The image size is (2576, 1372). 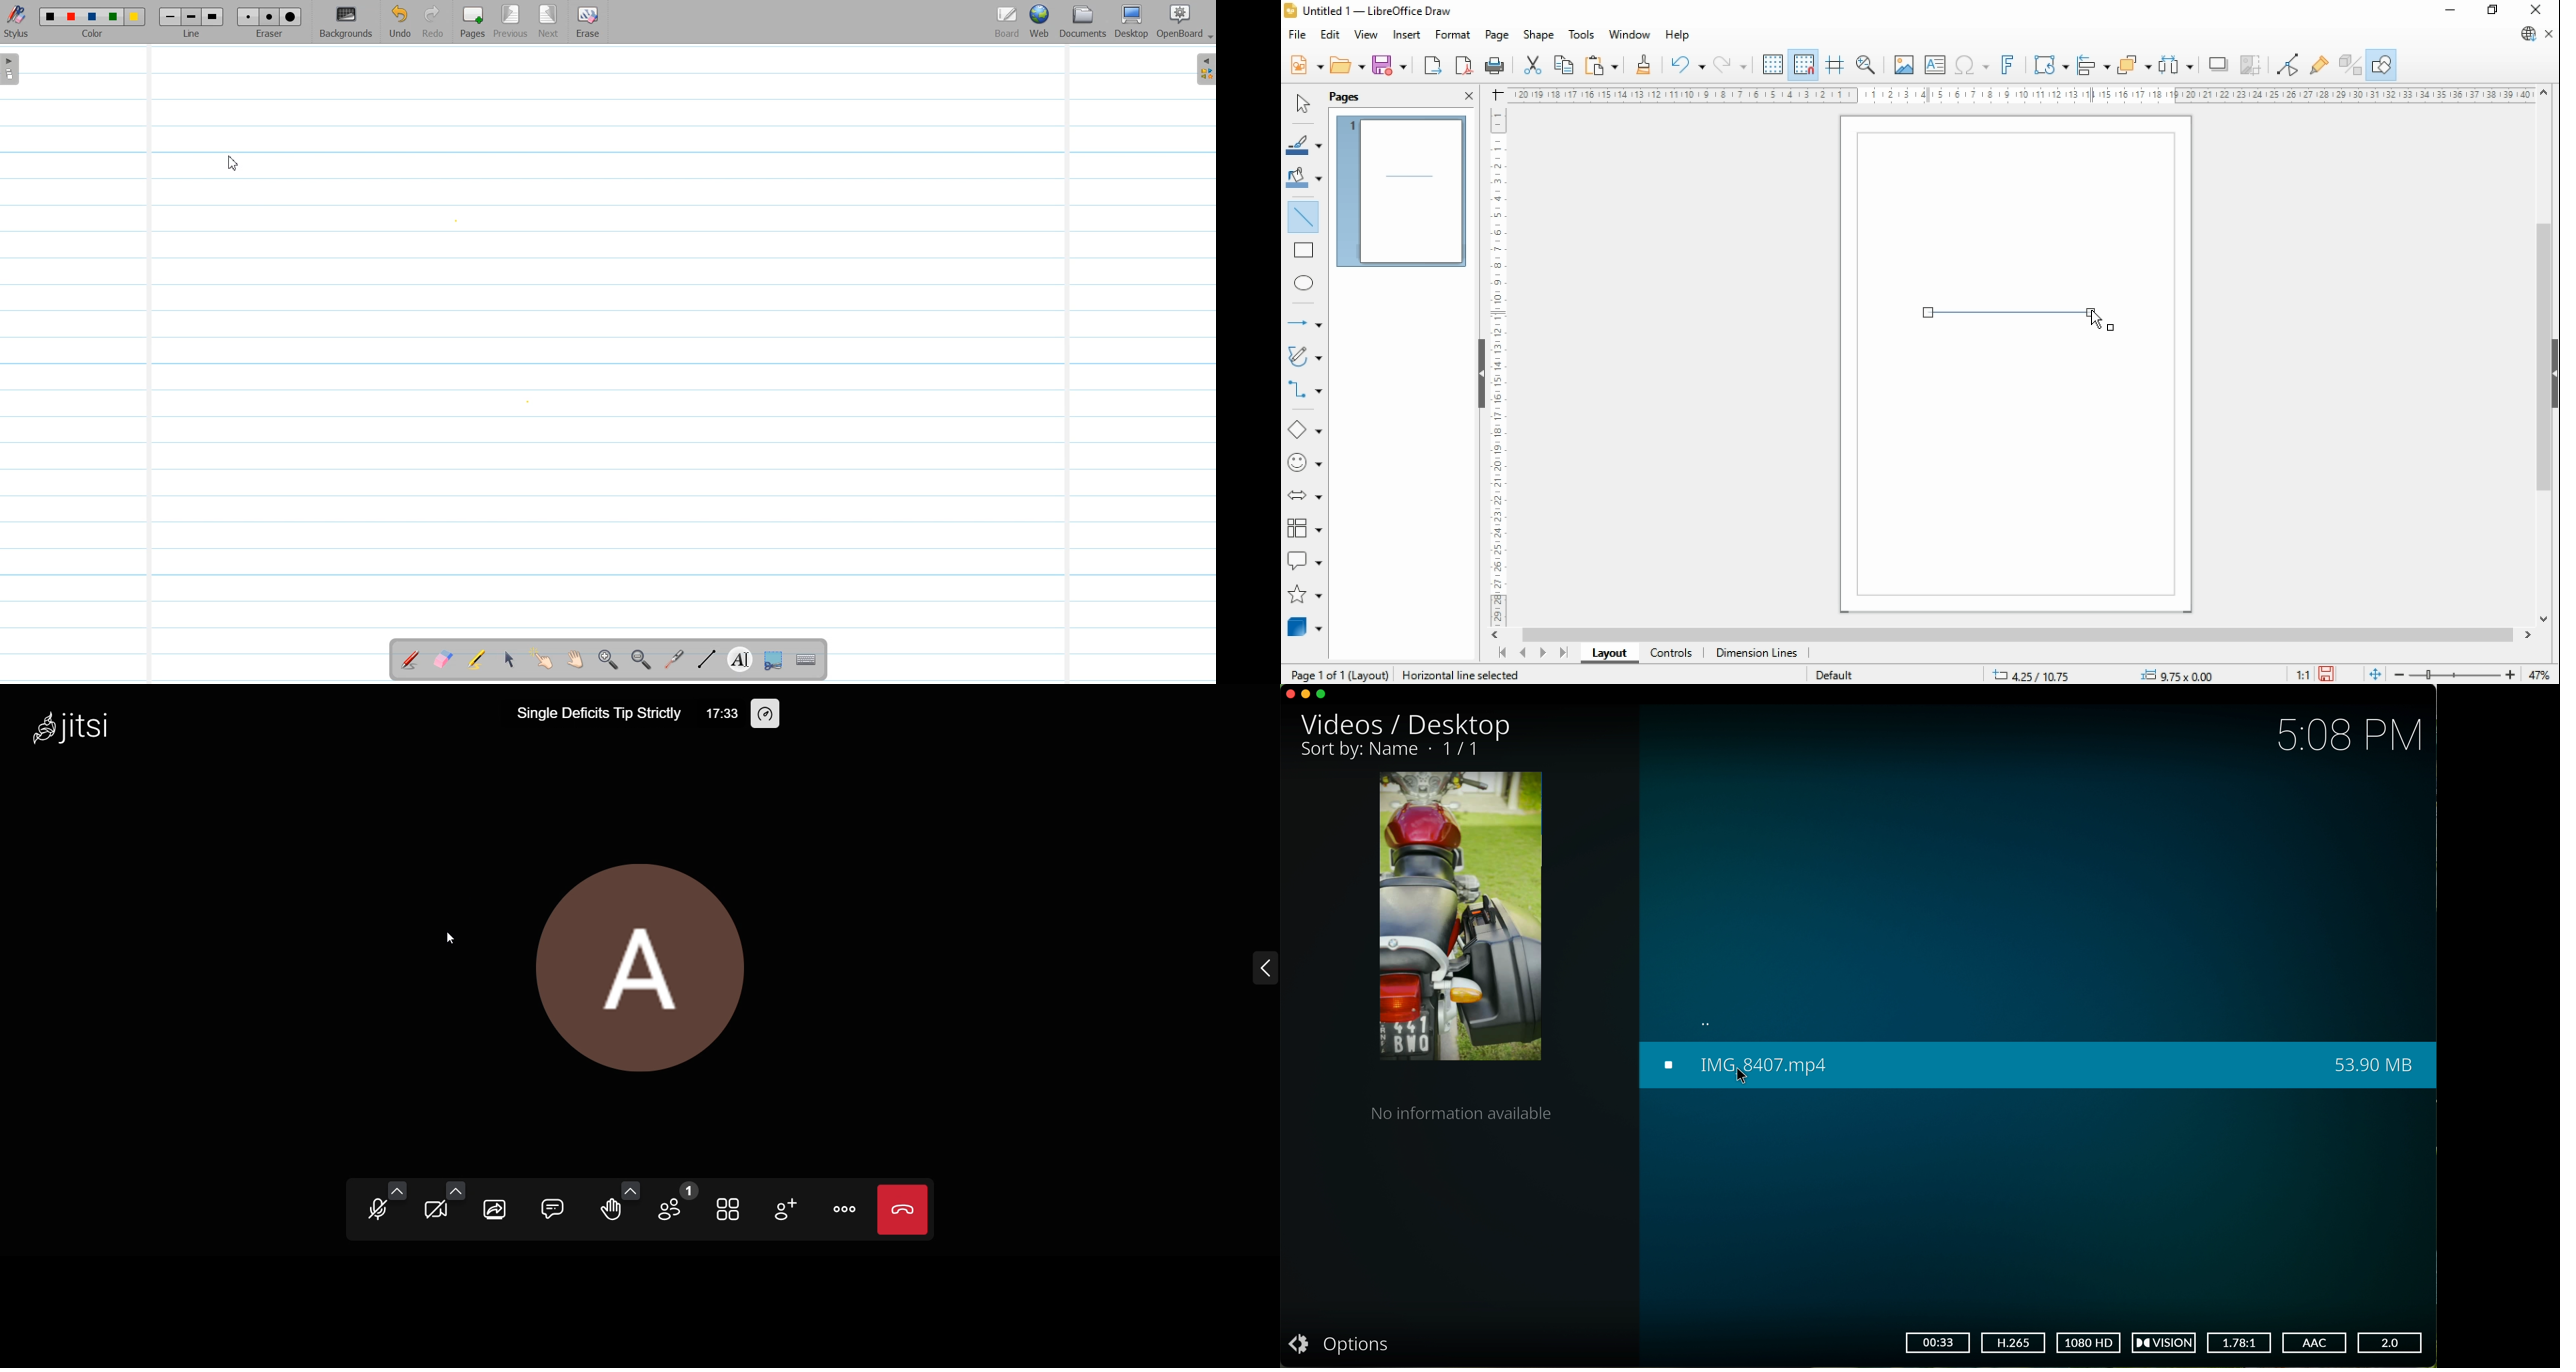 What do you see at coordinates (456, 1191) in the screenshot?
I see `video setting` at bounding box center [456, 1191].